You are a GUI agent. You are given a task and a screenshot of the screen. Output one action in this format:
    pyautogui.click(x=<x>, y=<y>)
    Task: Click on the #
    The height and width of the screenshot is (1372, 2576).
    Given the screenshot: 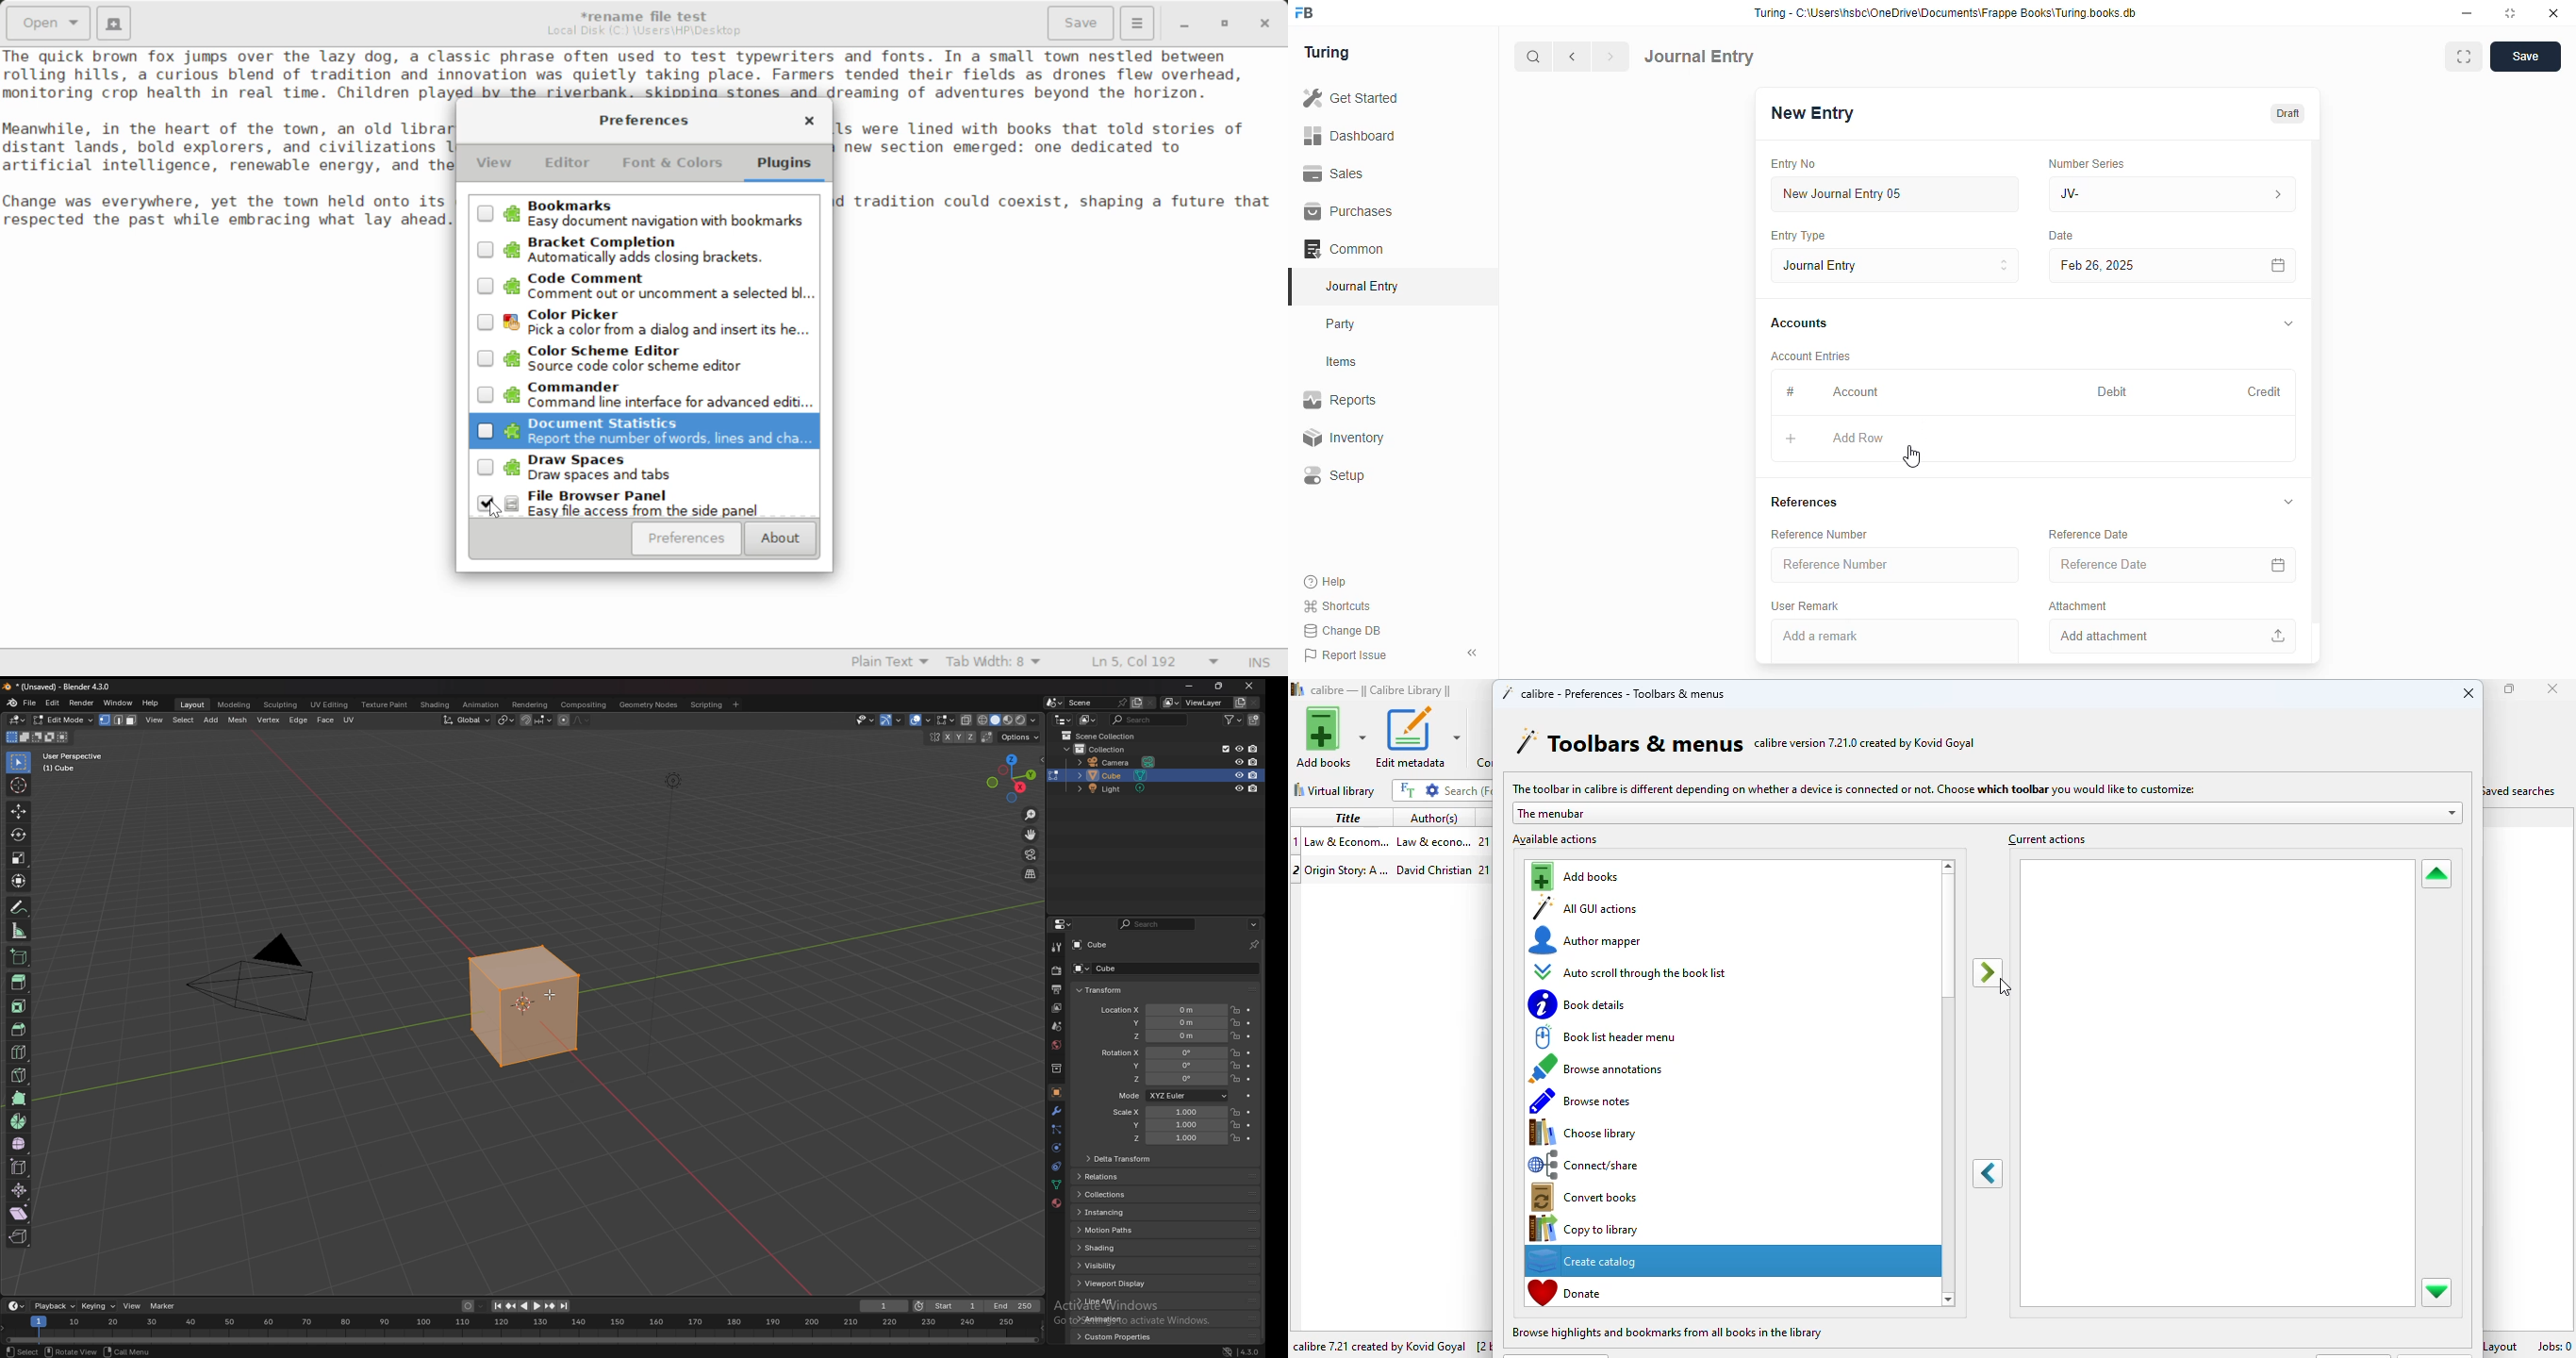 What is the action you would take?
    pyautogui.click(x=1791, y=391)
    